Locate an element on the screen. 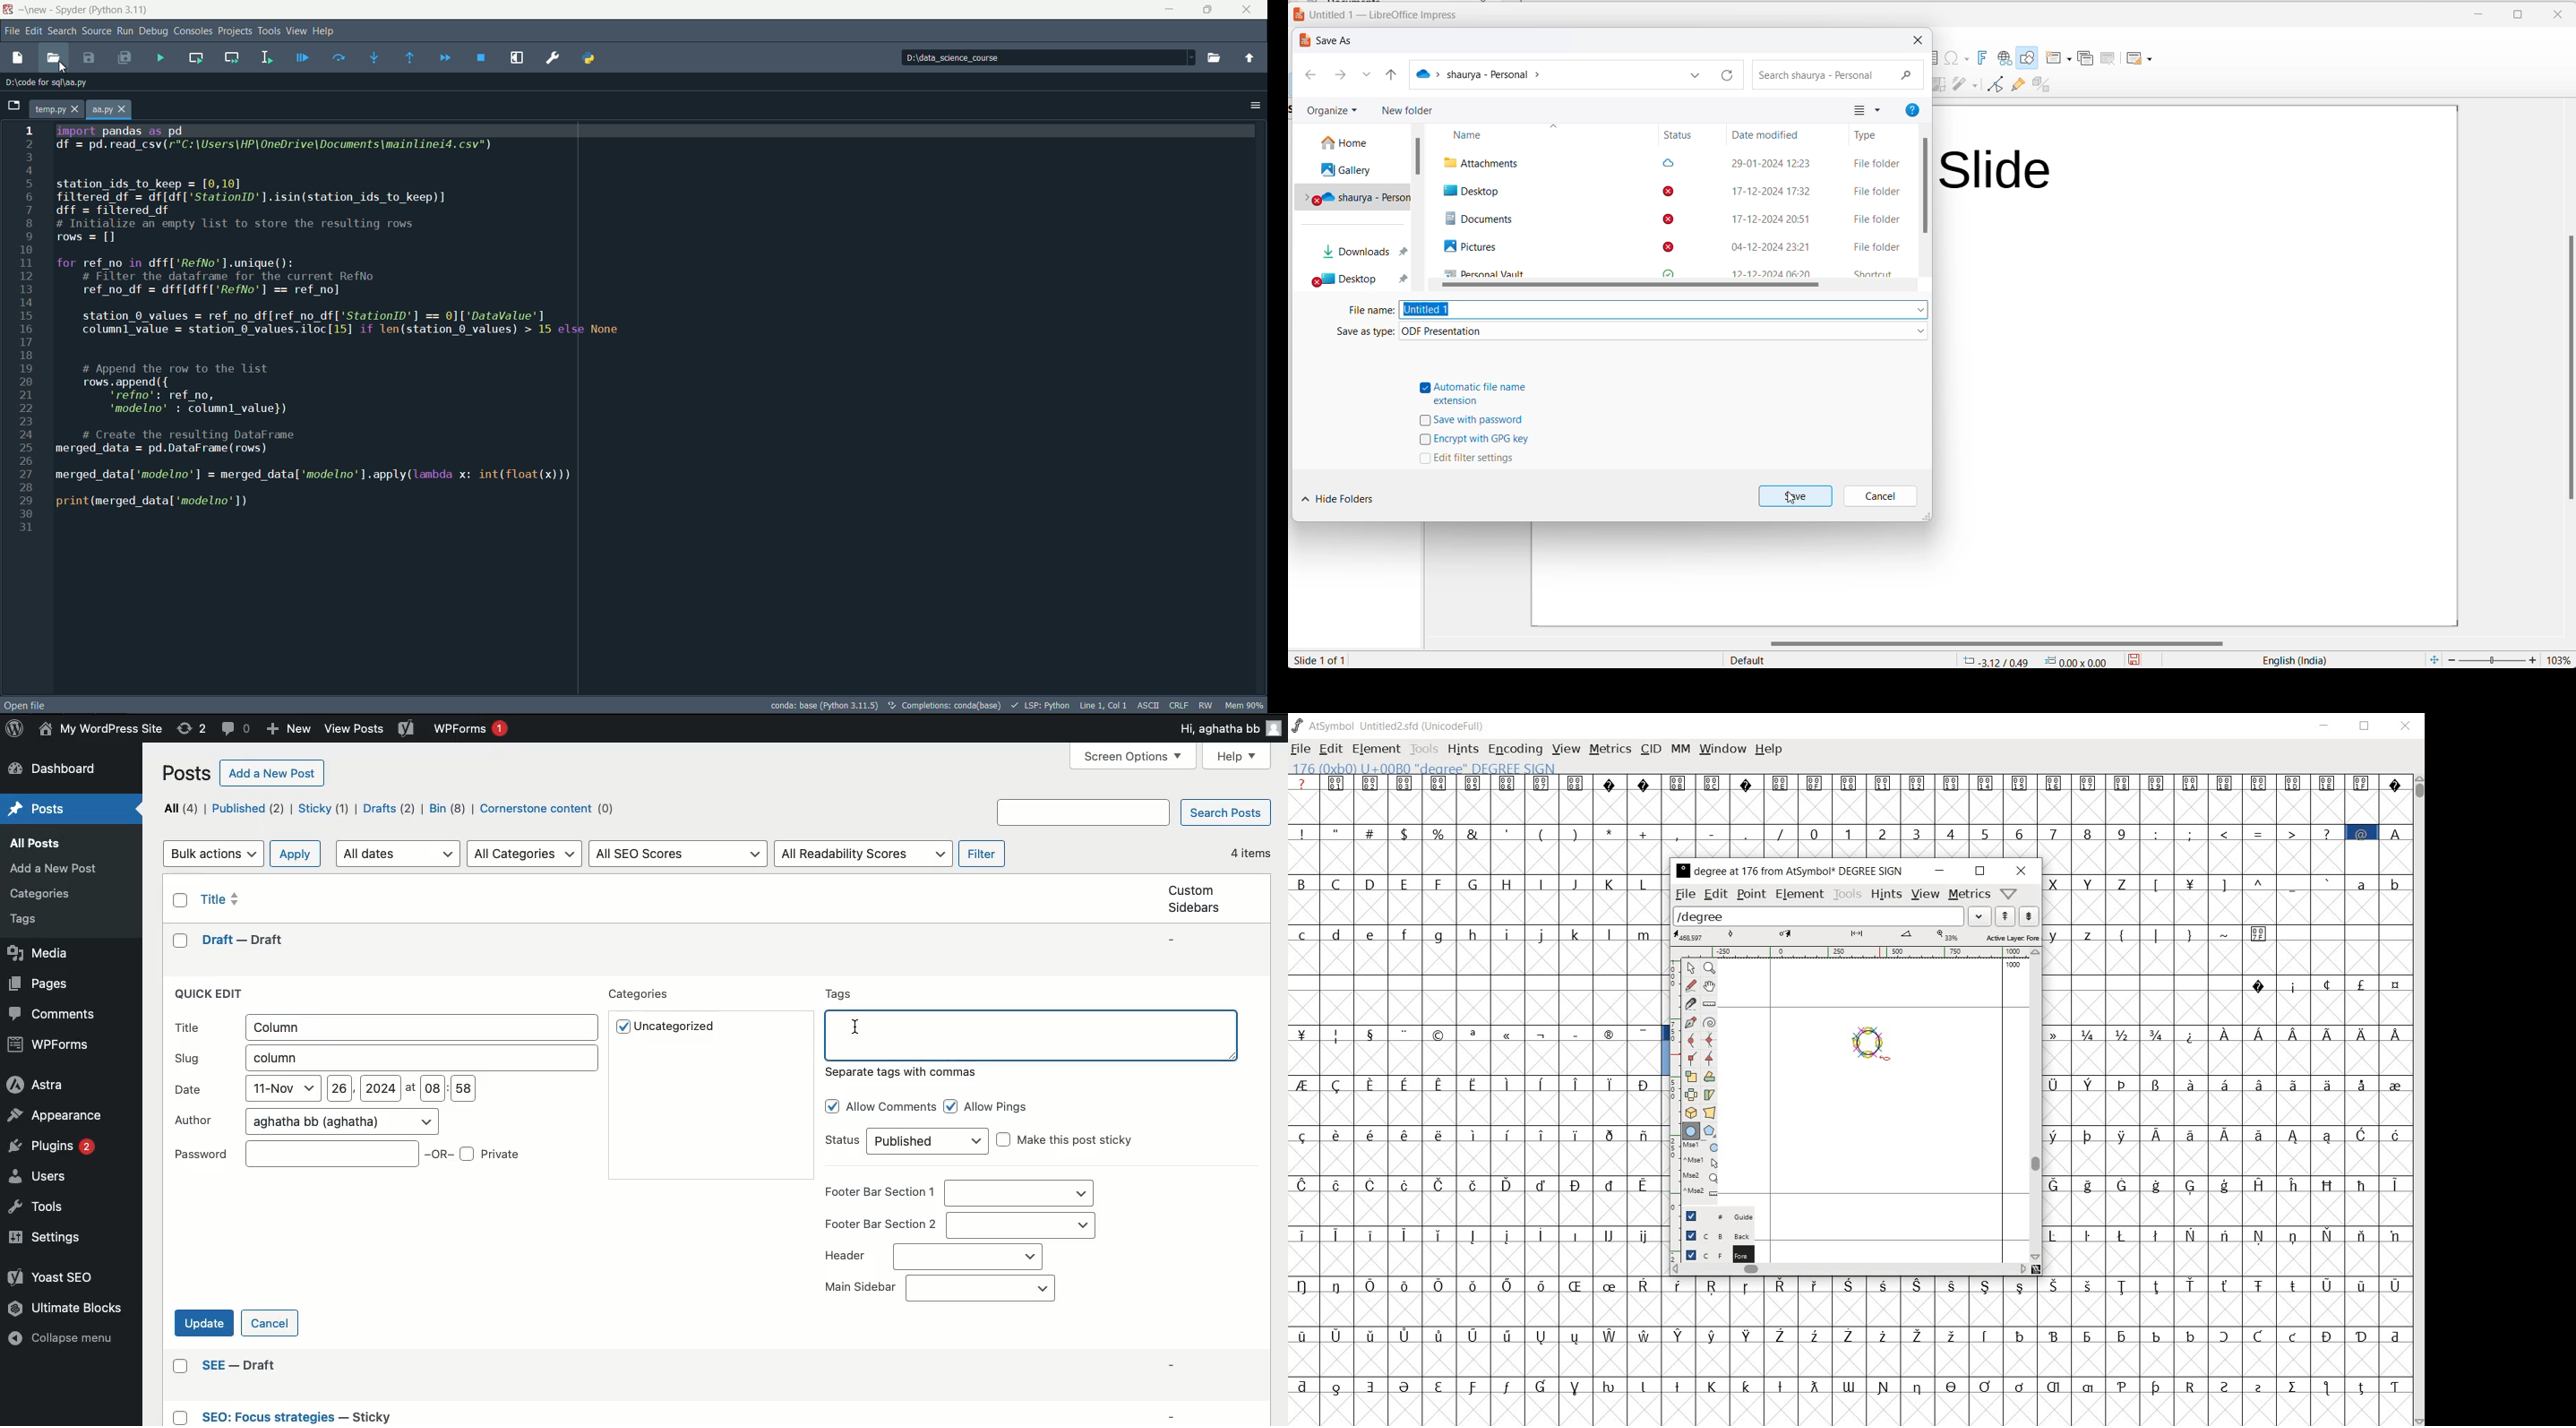 The image size is (2576, 1428). projects menu is located at coordinates (236, 30).